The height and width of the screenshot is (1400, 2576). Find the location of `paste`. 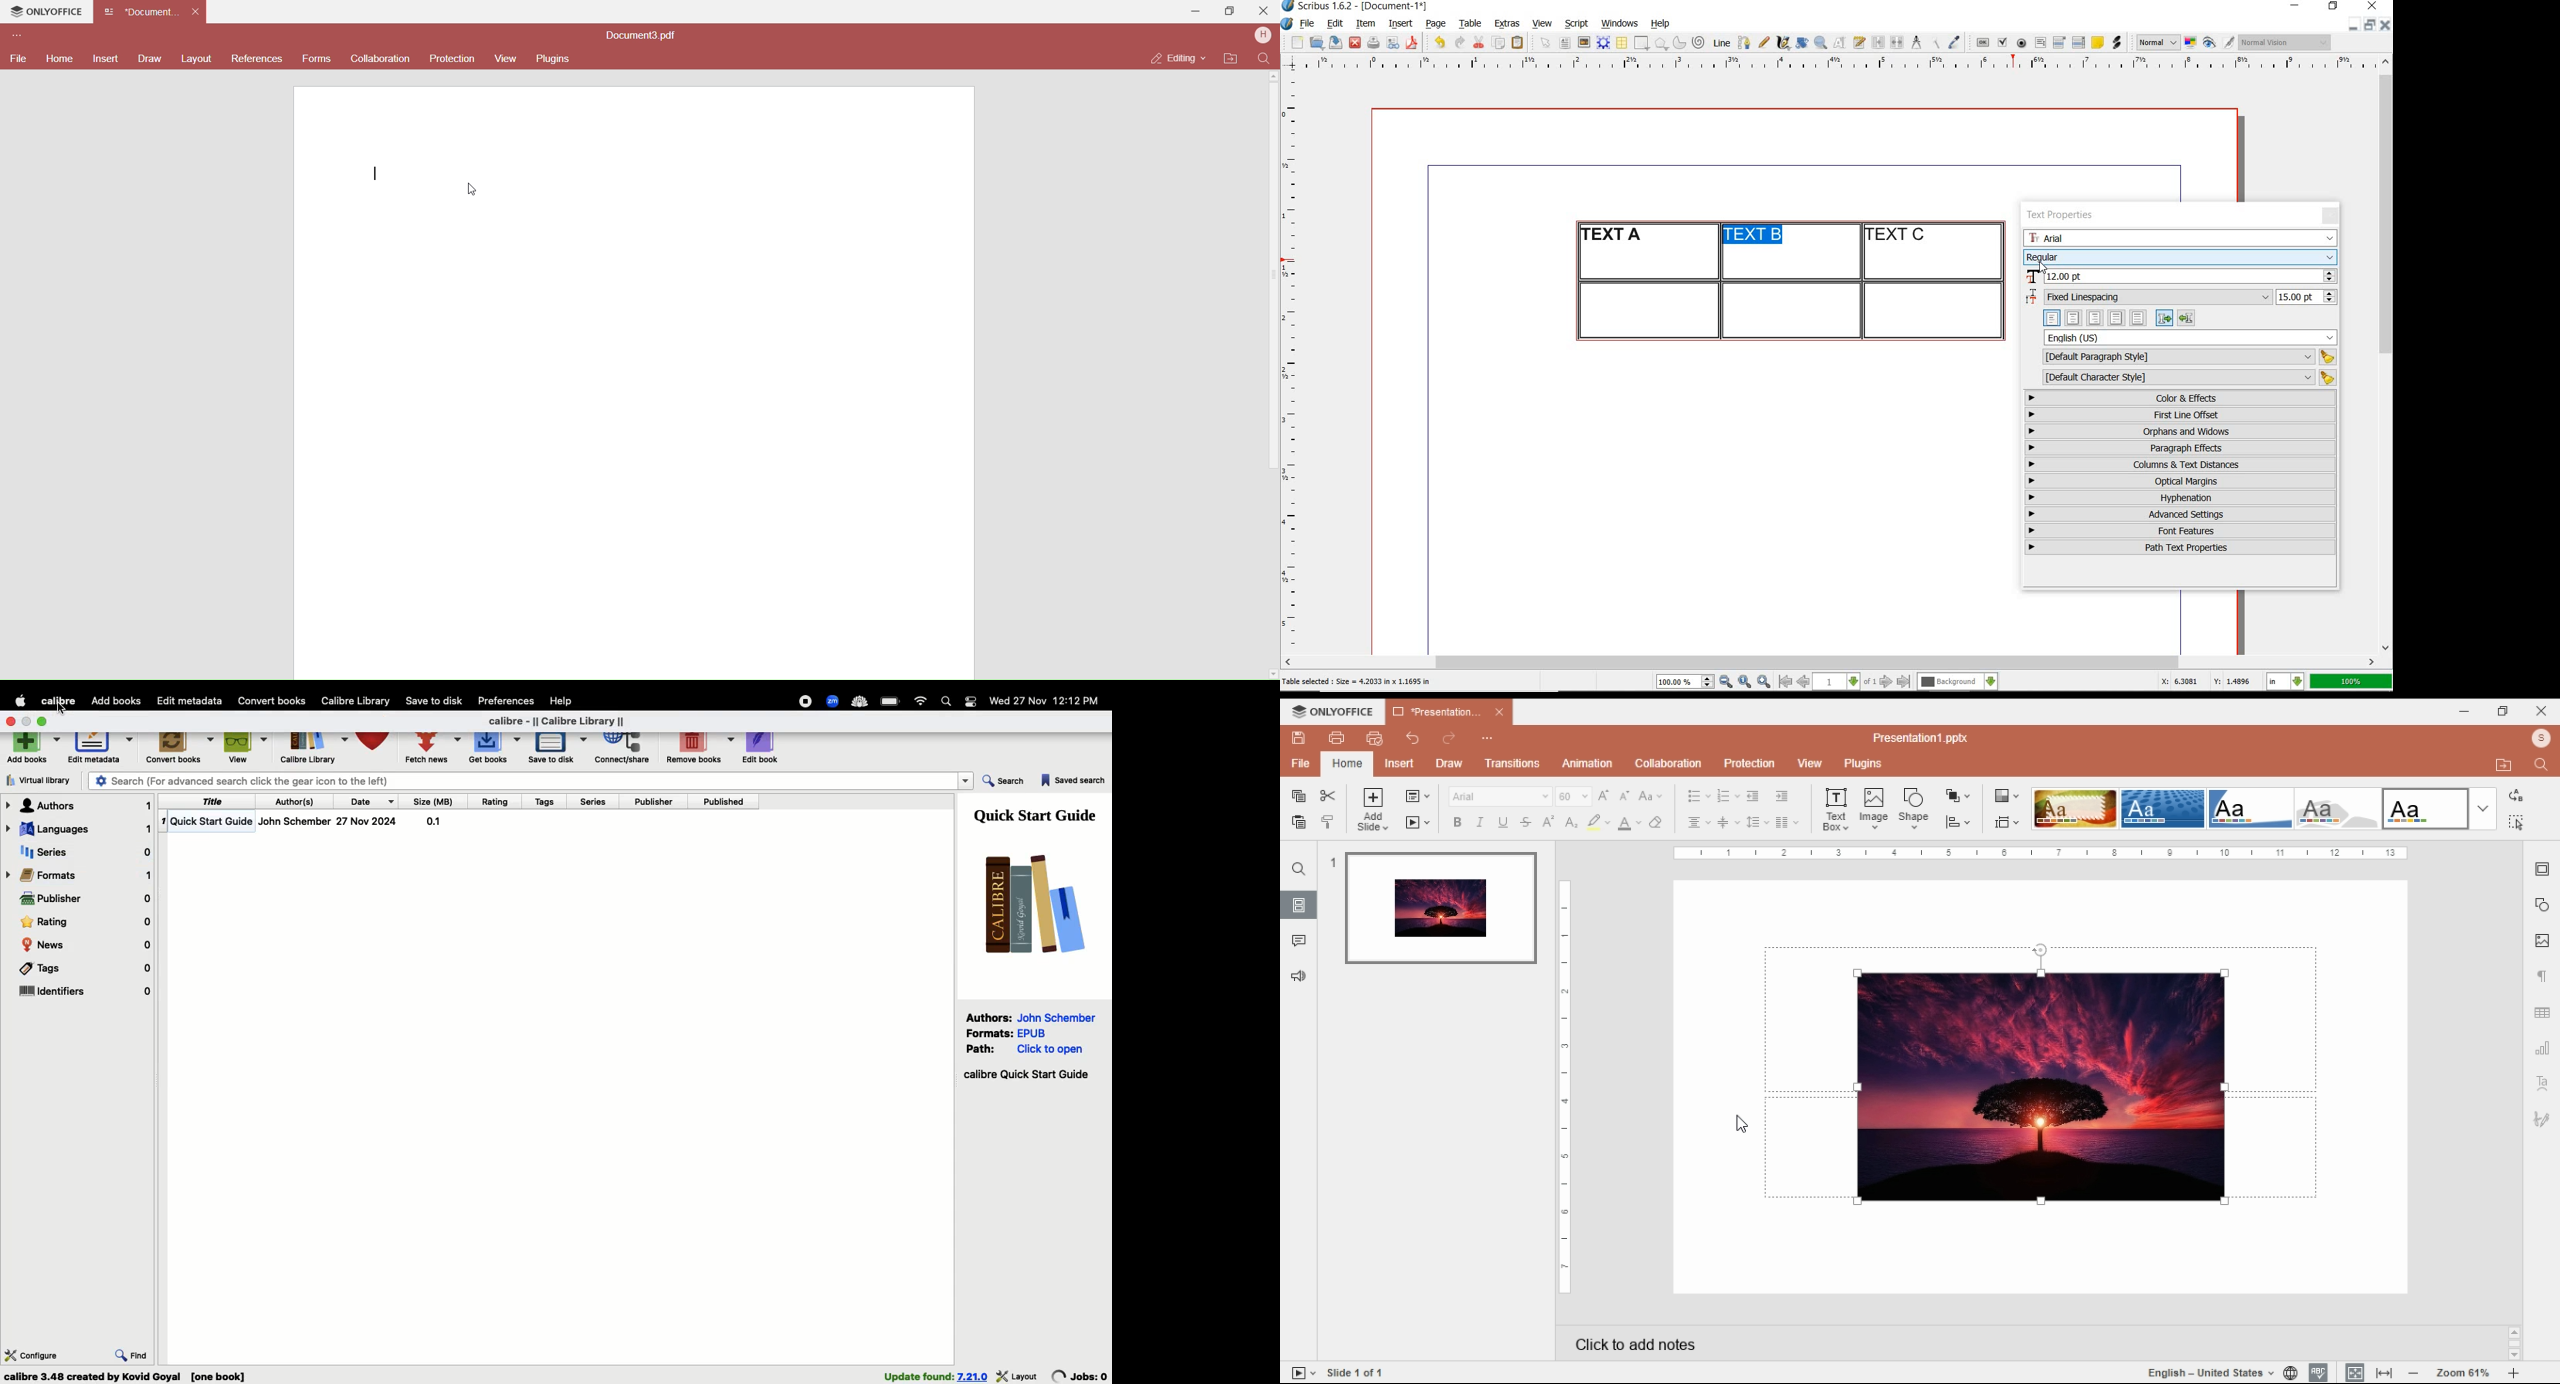

paste is located at coordinates (1520, 43).